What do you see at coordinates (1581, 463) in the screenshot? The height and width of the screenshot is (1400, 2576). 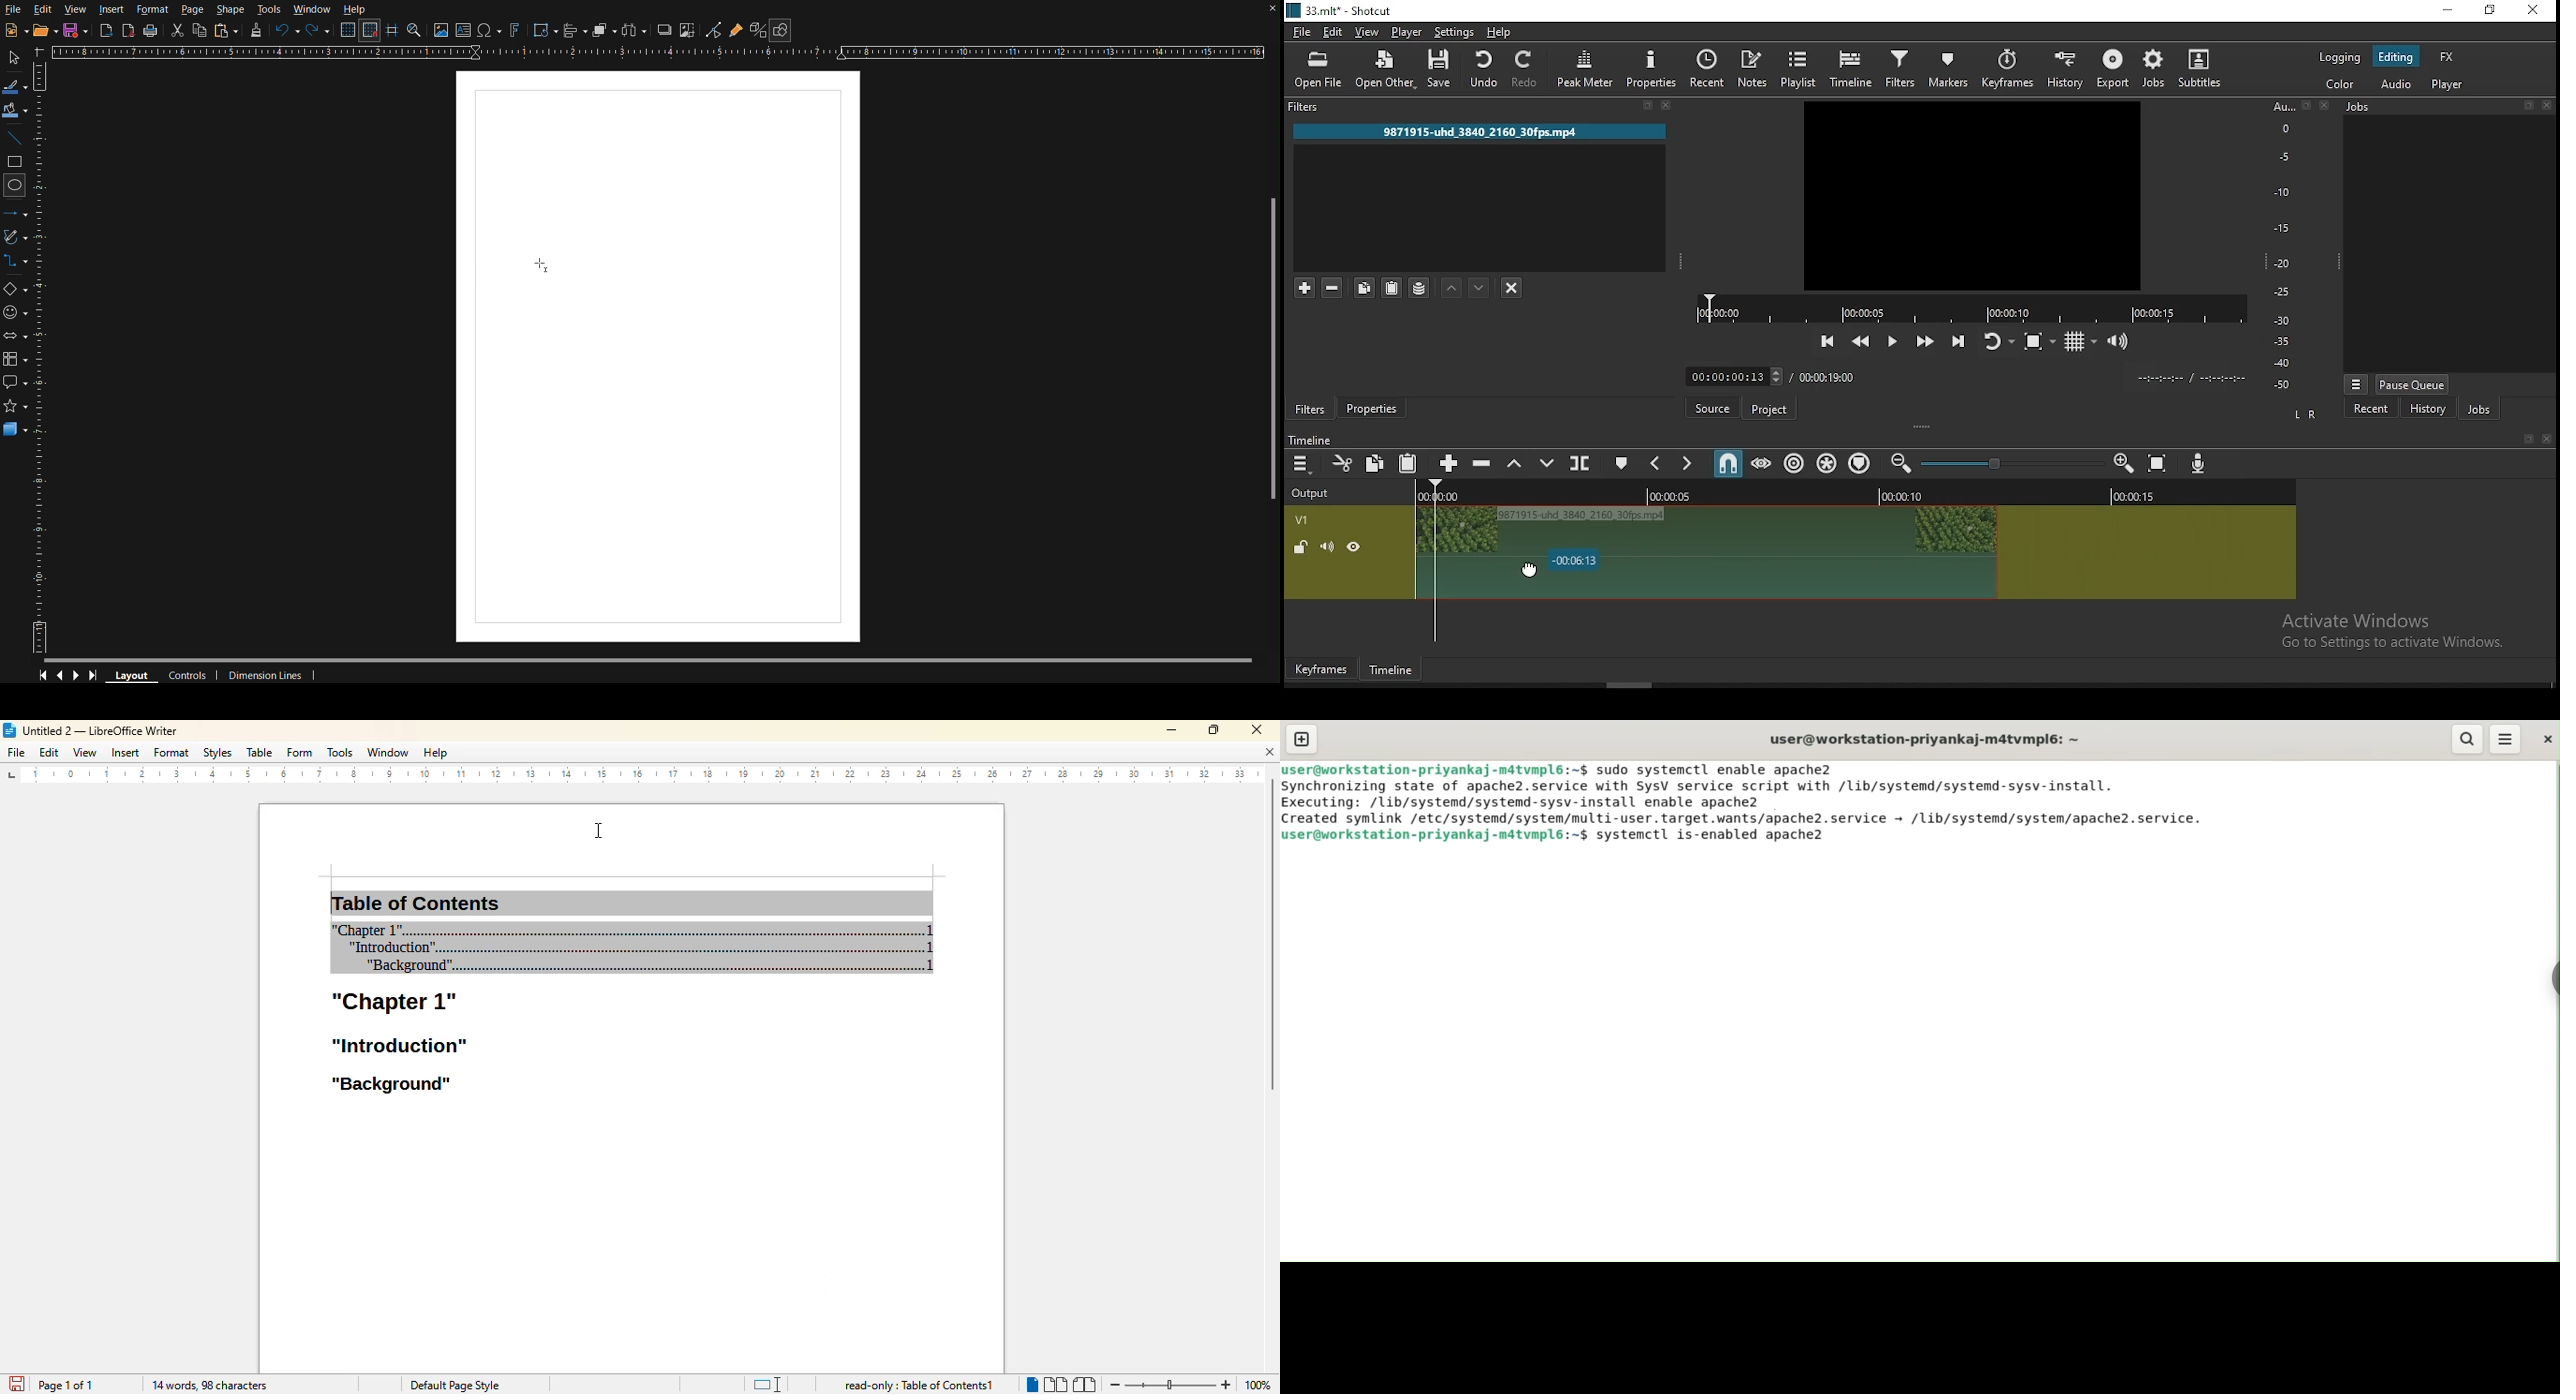 I see `split at playhead` at bounding box center [1581, 463].